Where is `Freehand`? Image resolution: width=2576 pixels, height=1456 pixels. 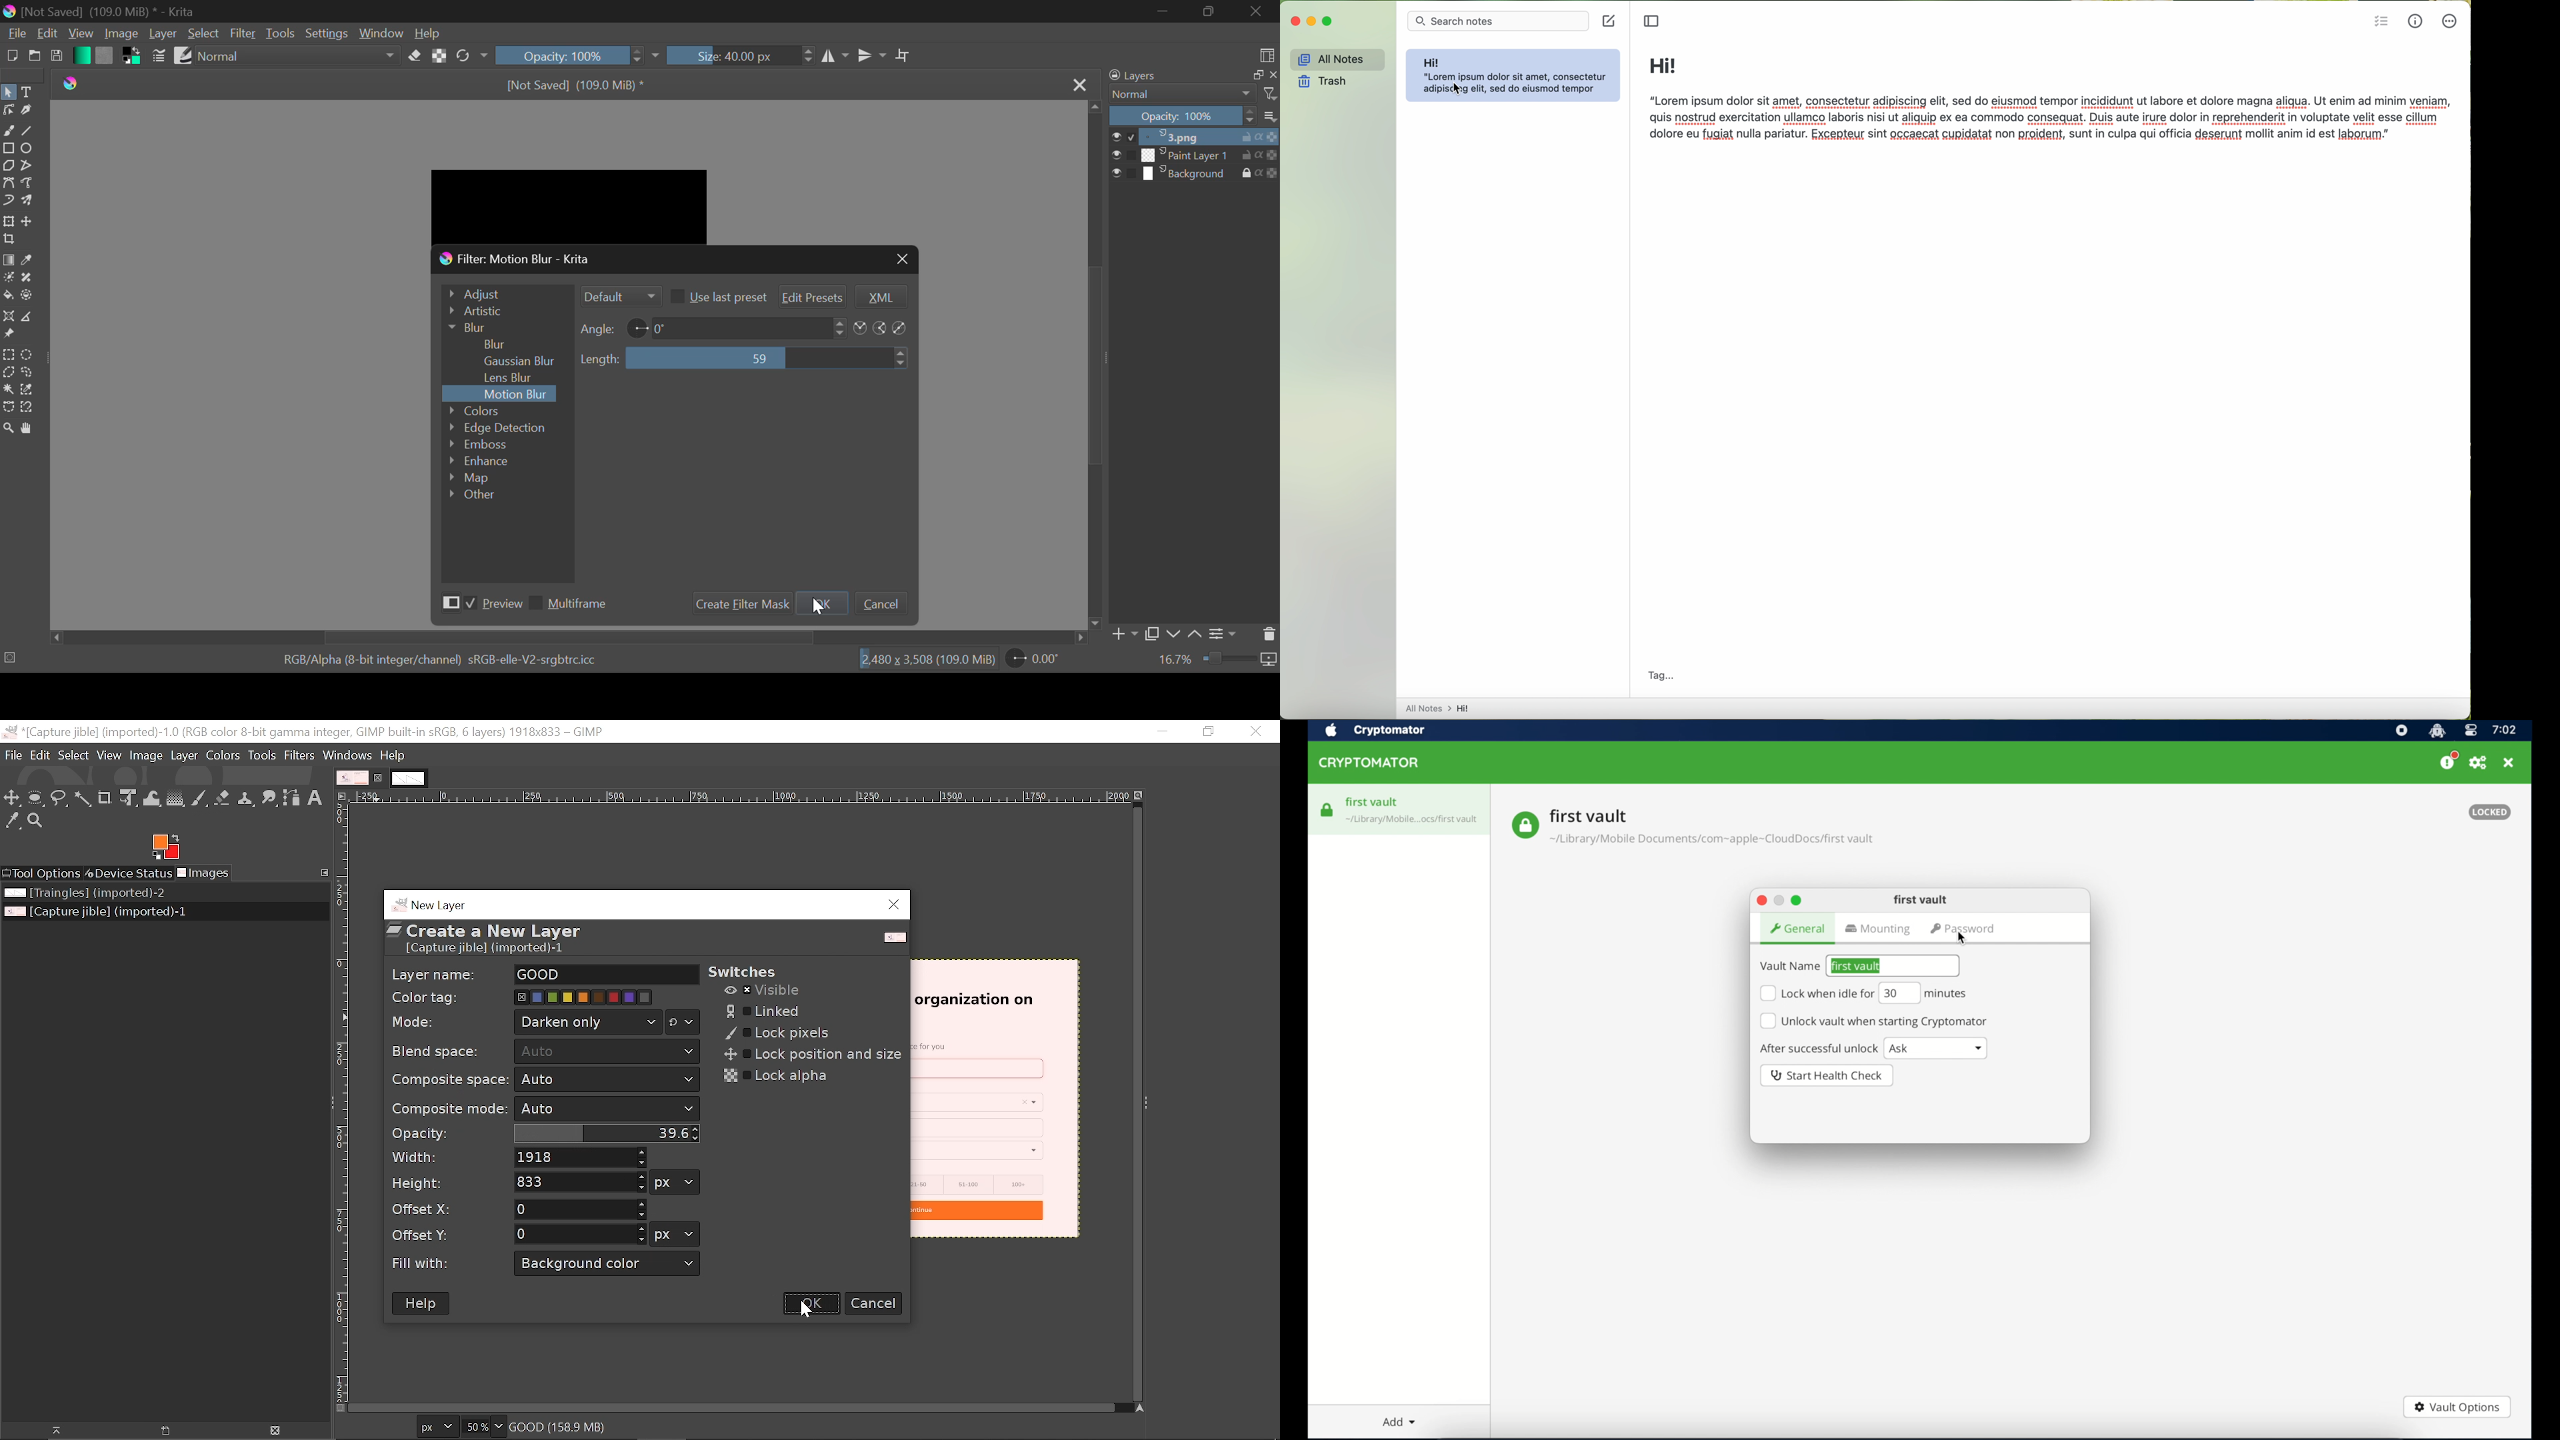
Freehand is located at coordinates (9, 131).